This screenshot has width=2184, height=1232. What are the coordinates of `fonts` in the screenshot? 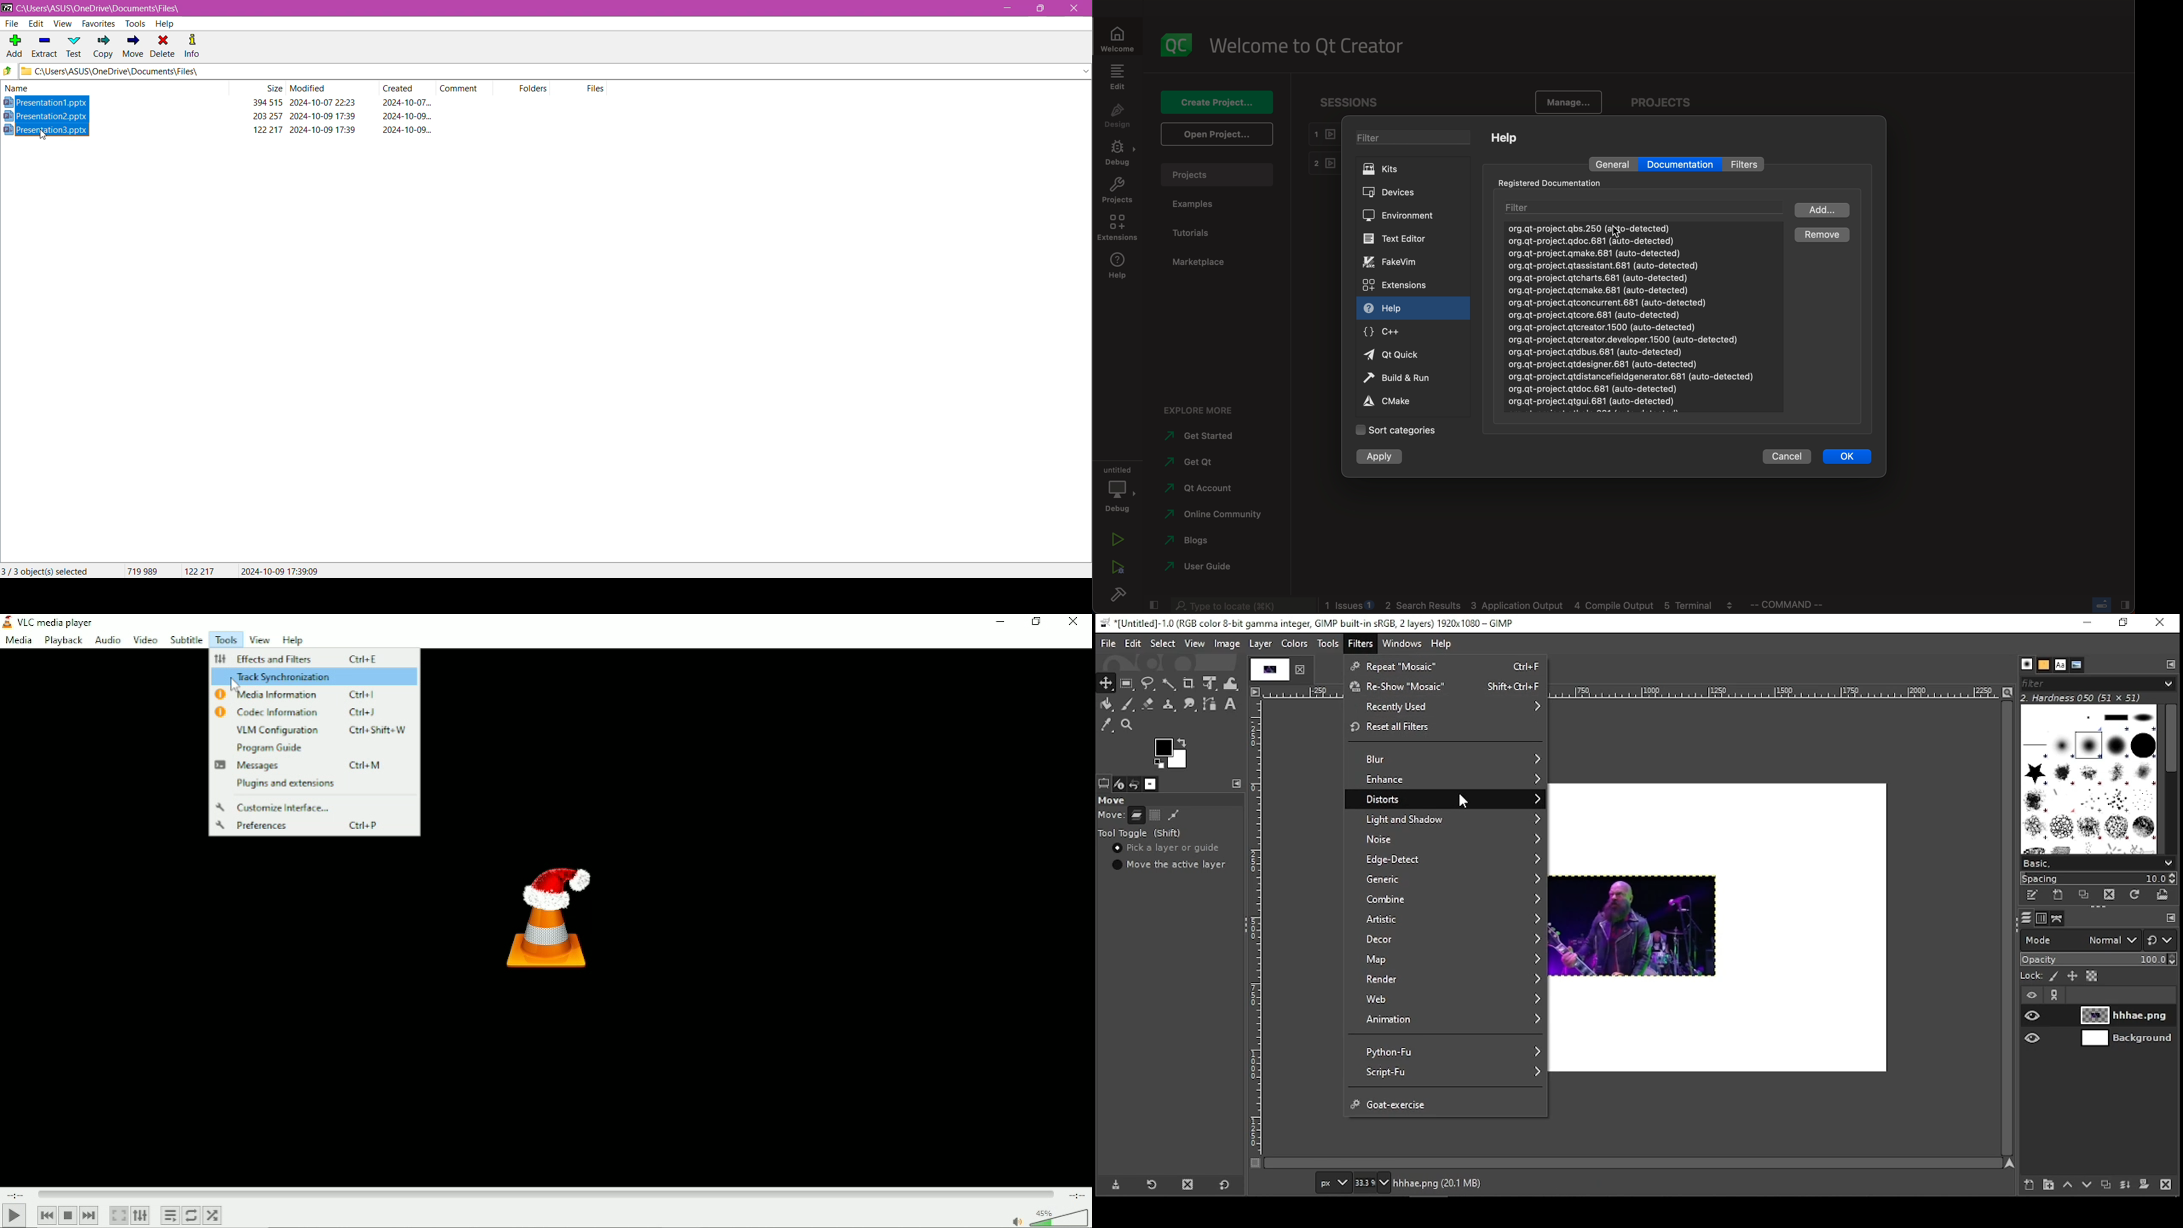 It's located at (2060, 664).